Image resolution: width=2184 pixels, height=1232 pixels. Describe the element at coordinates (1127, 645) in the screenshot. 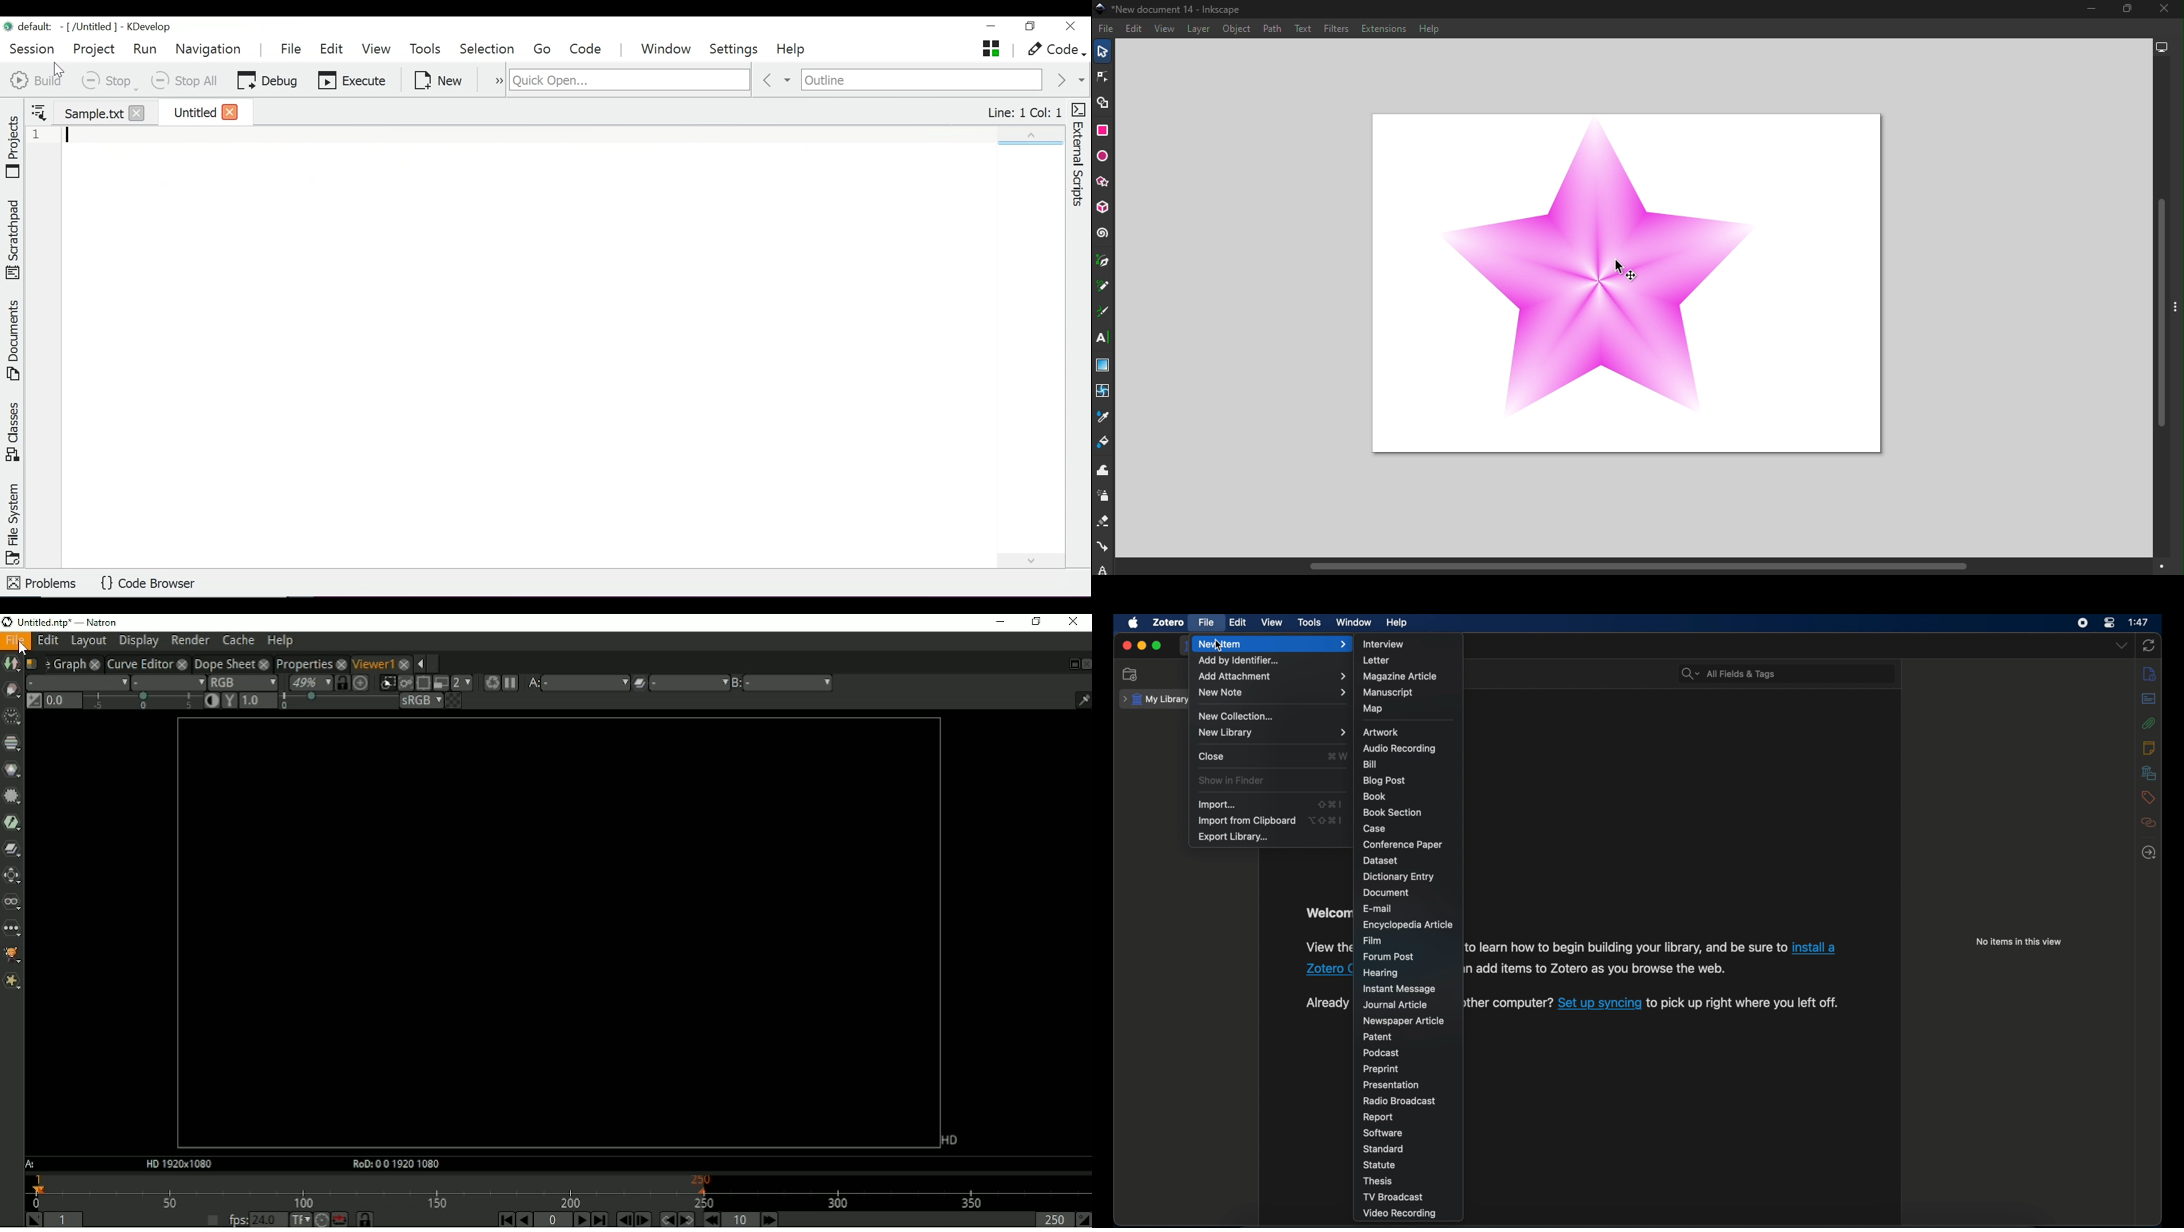

I see `close` at that location.